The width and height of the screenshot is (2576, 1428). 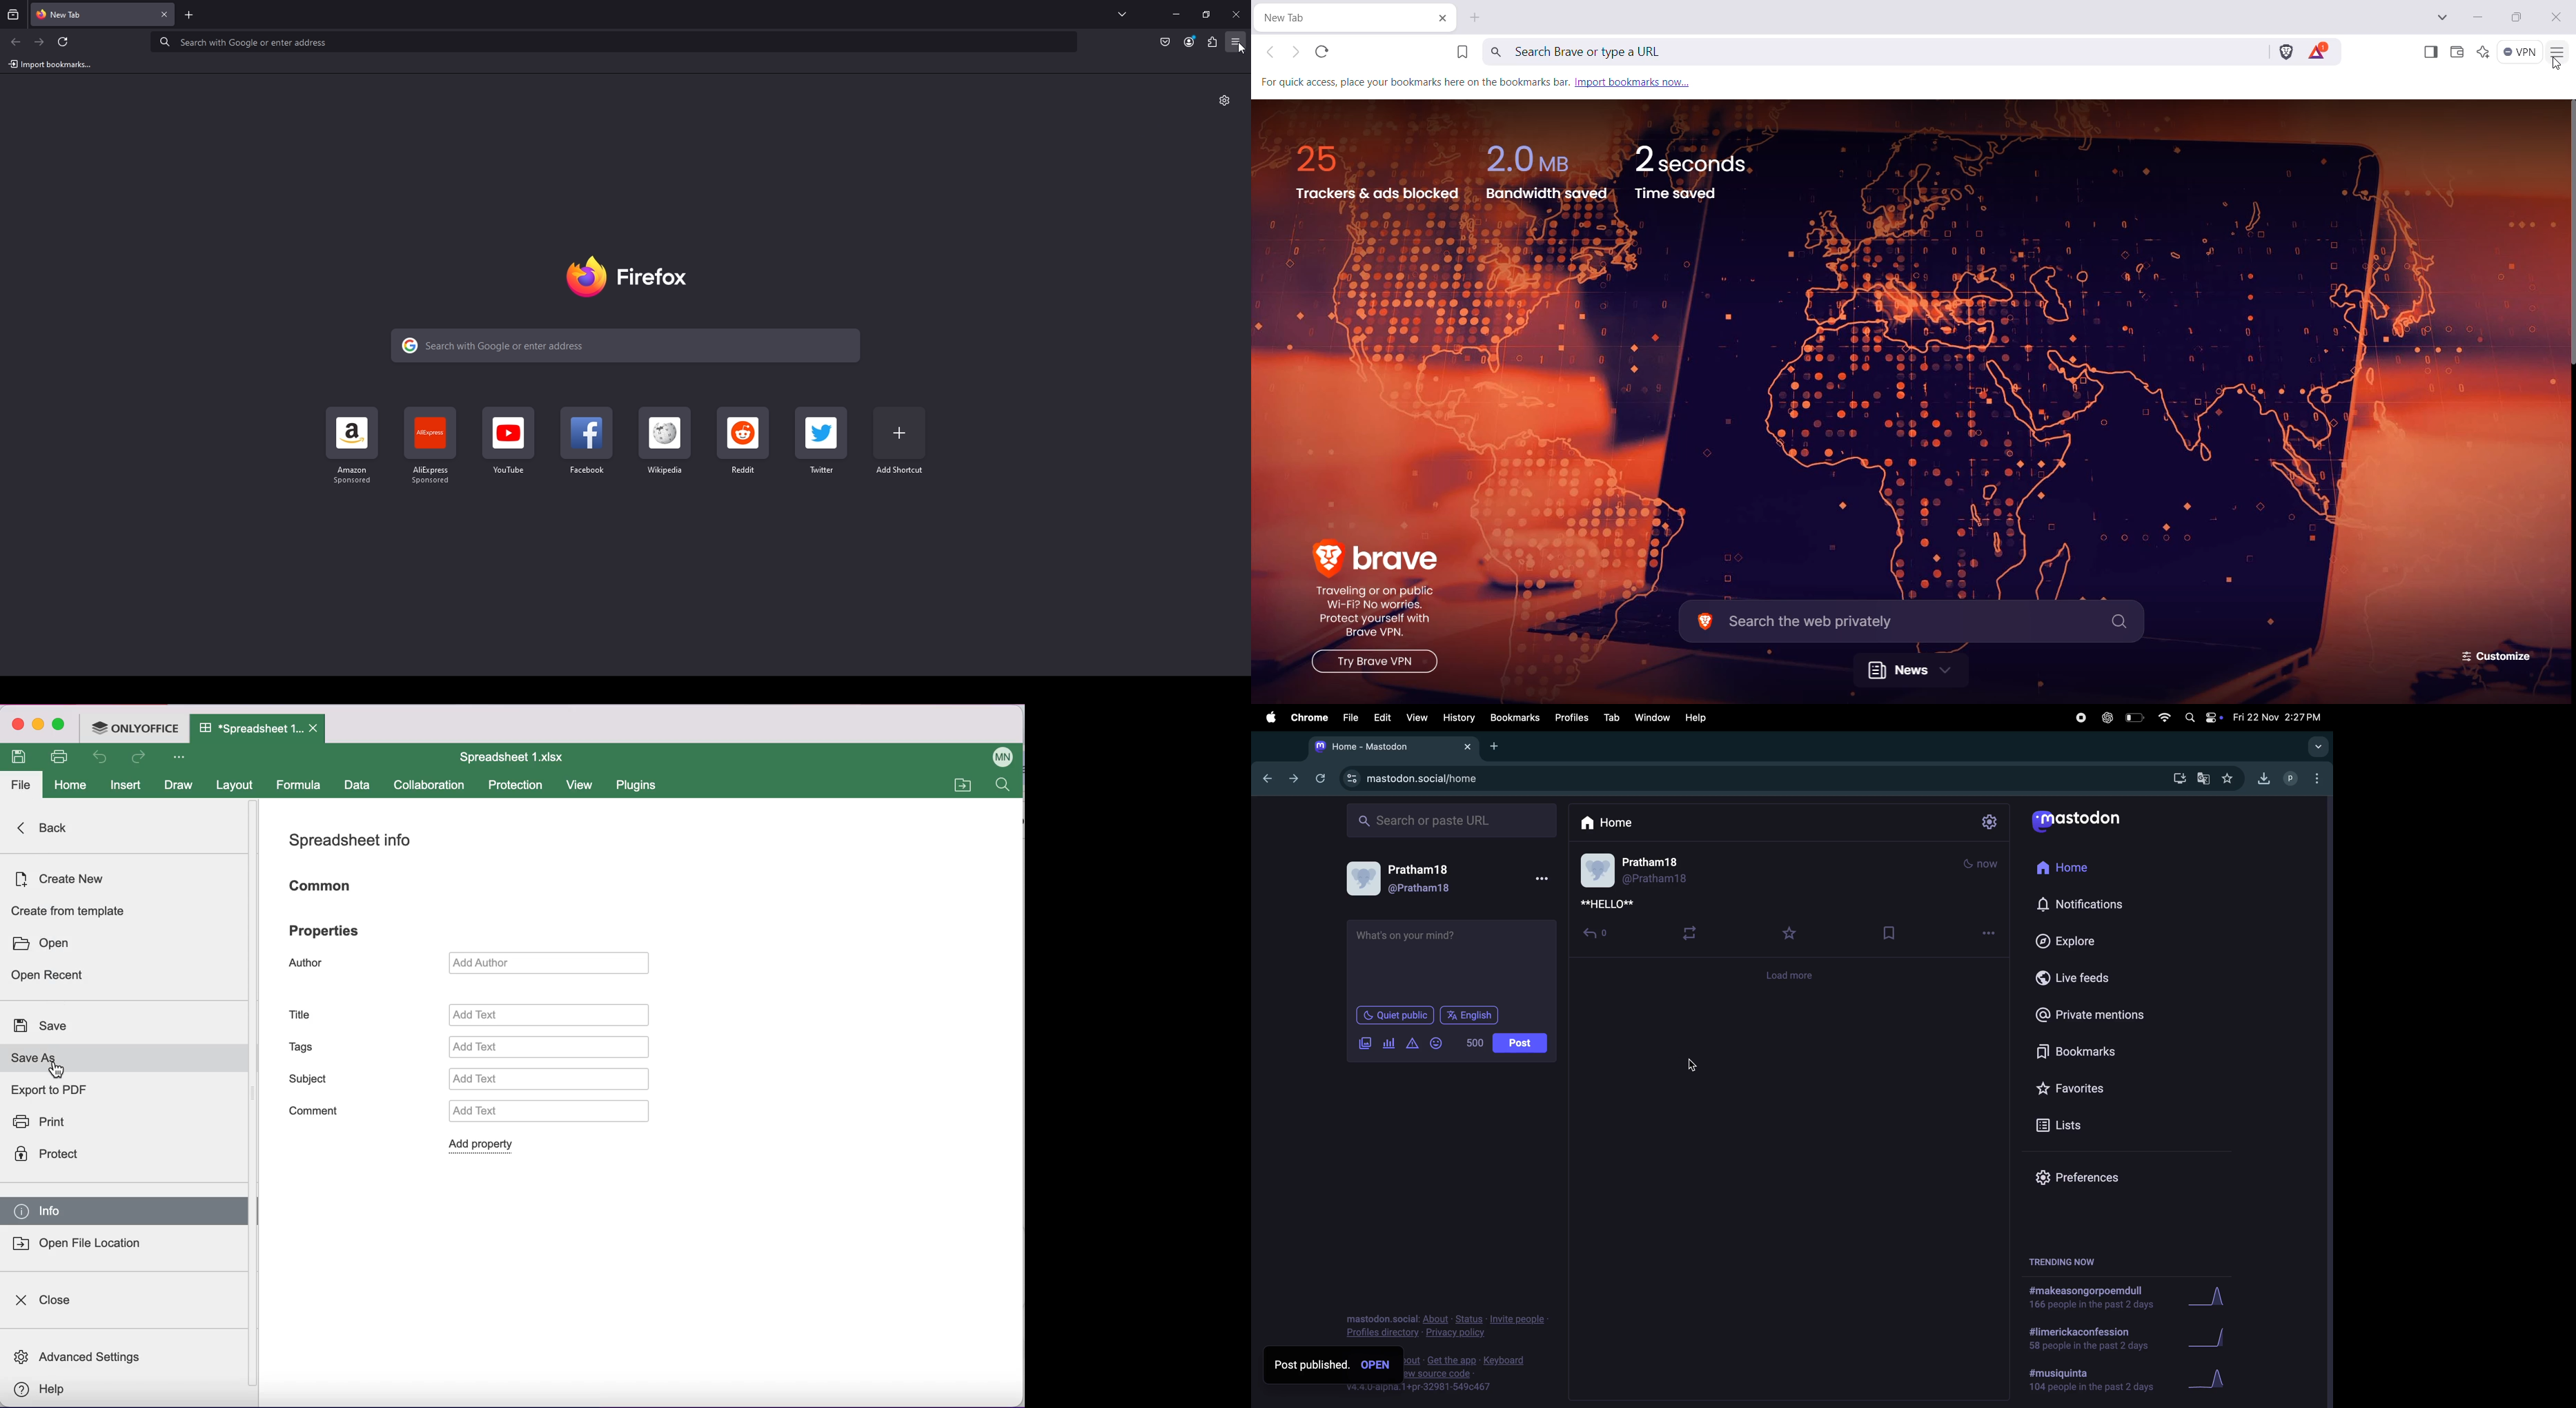 What do you see at coordinates (2109, 717) in the screenshot?
I see `chatgpt` at bounding box center [2109, 717].